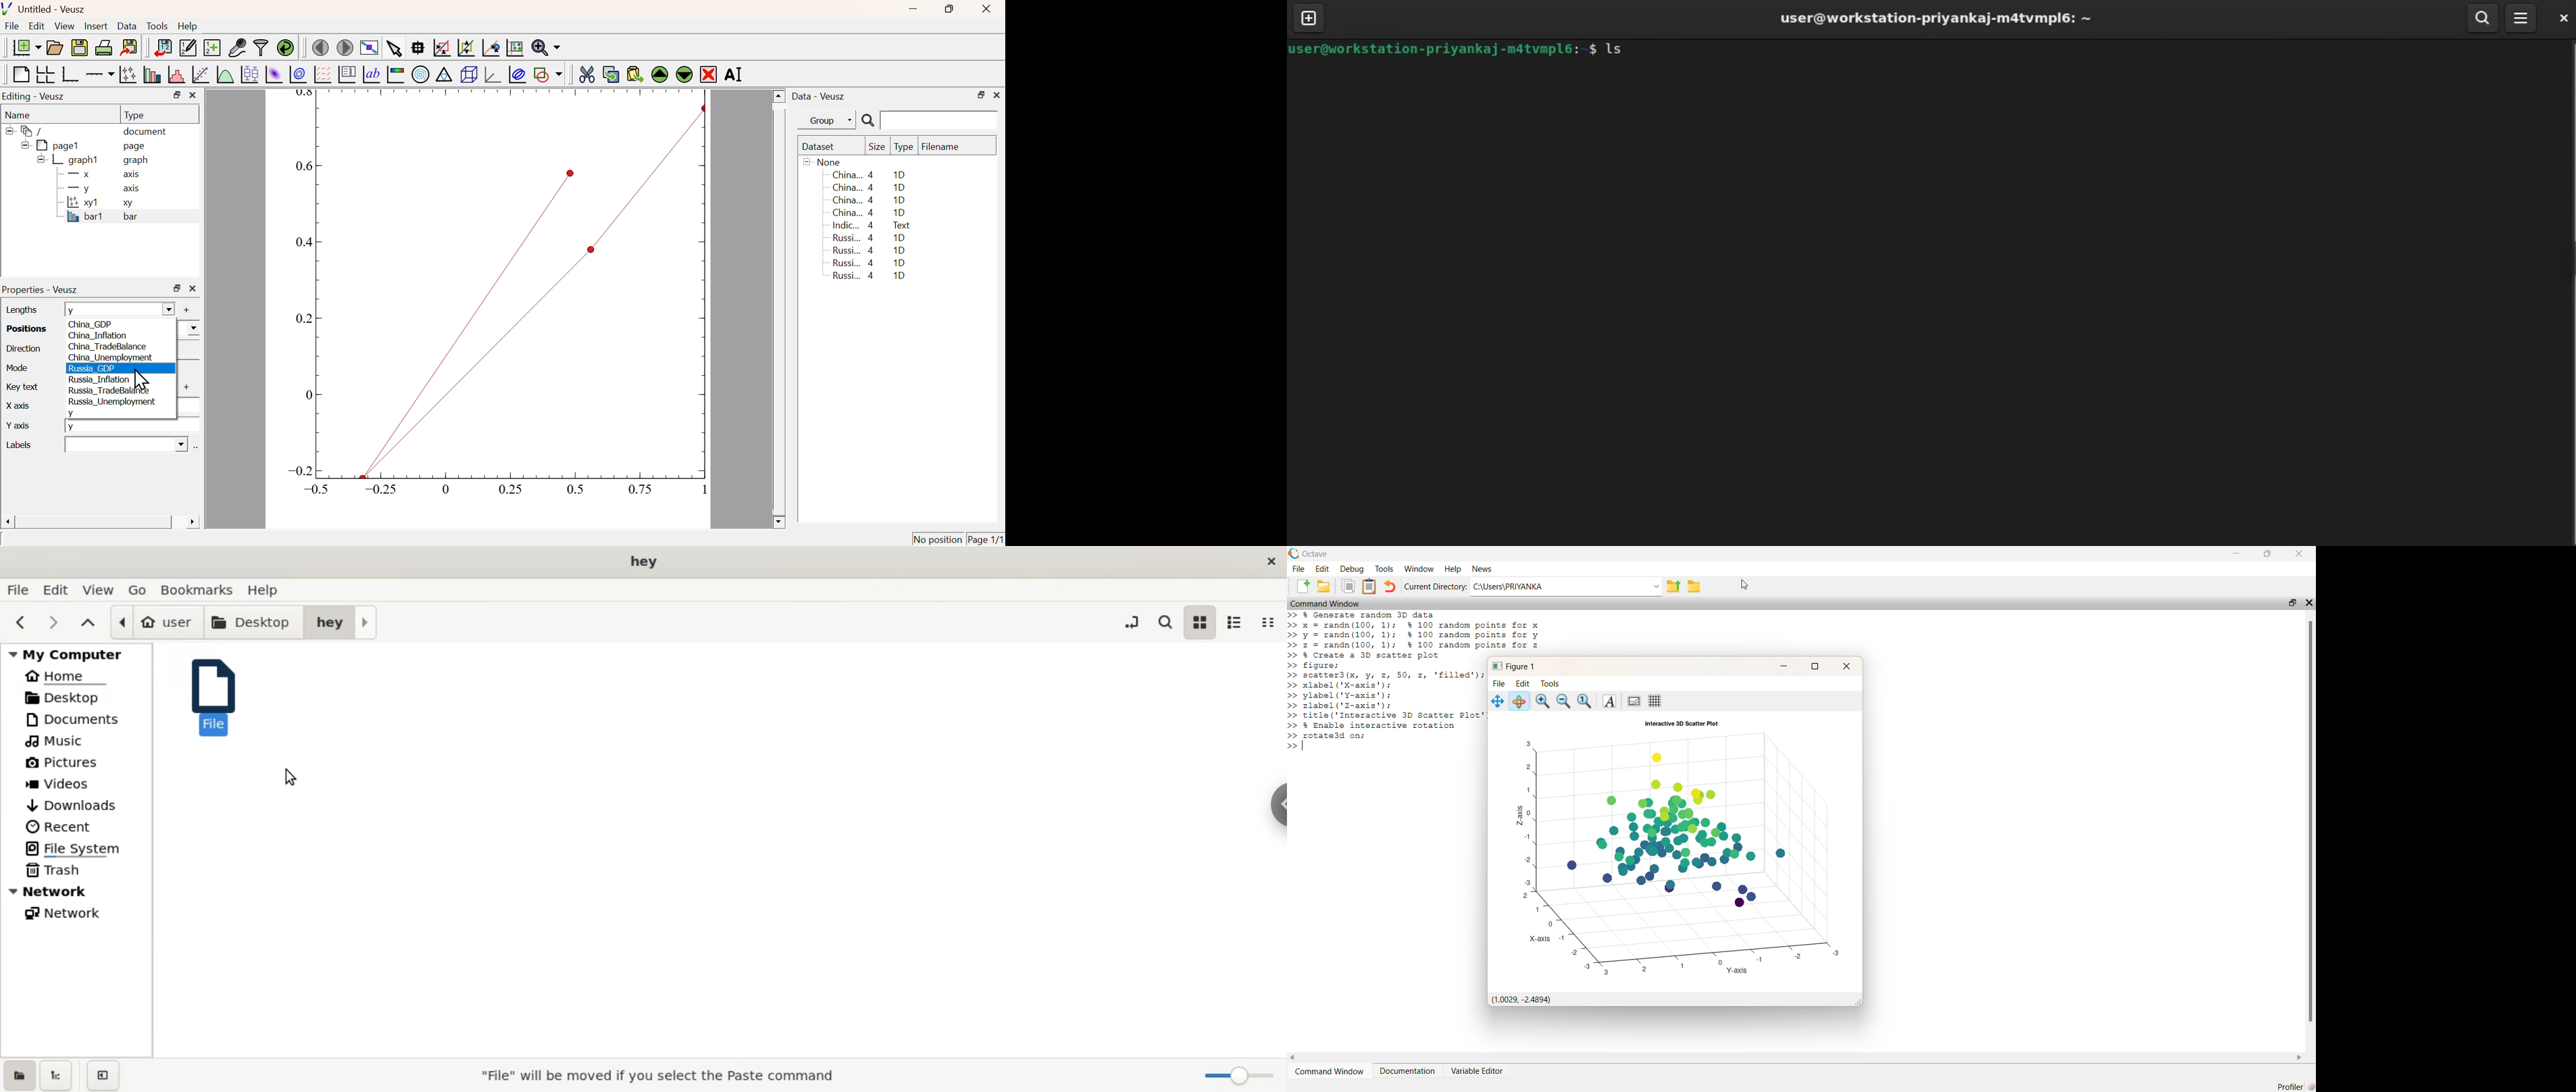  Describe the element at coordinates (98, 188) in the screenshot. I see `y axis` at that location.